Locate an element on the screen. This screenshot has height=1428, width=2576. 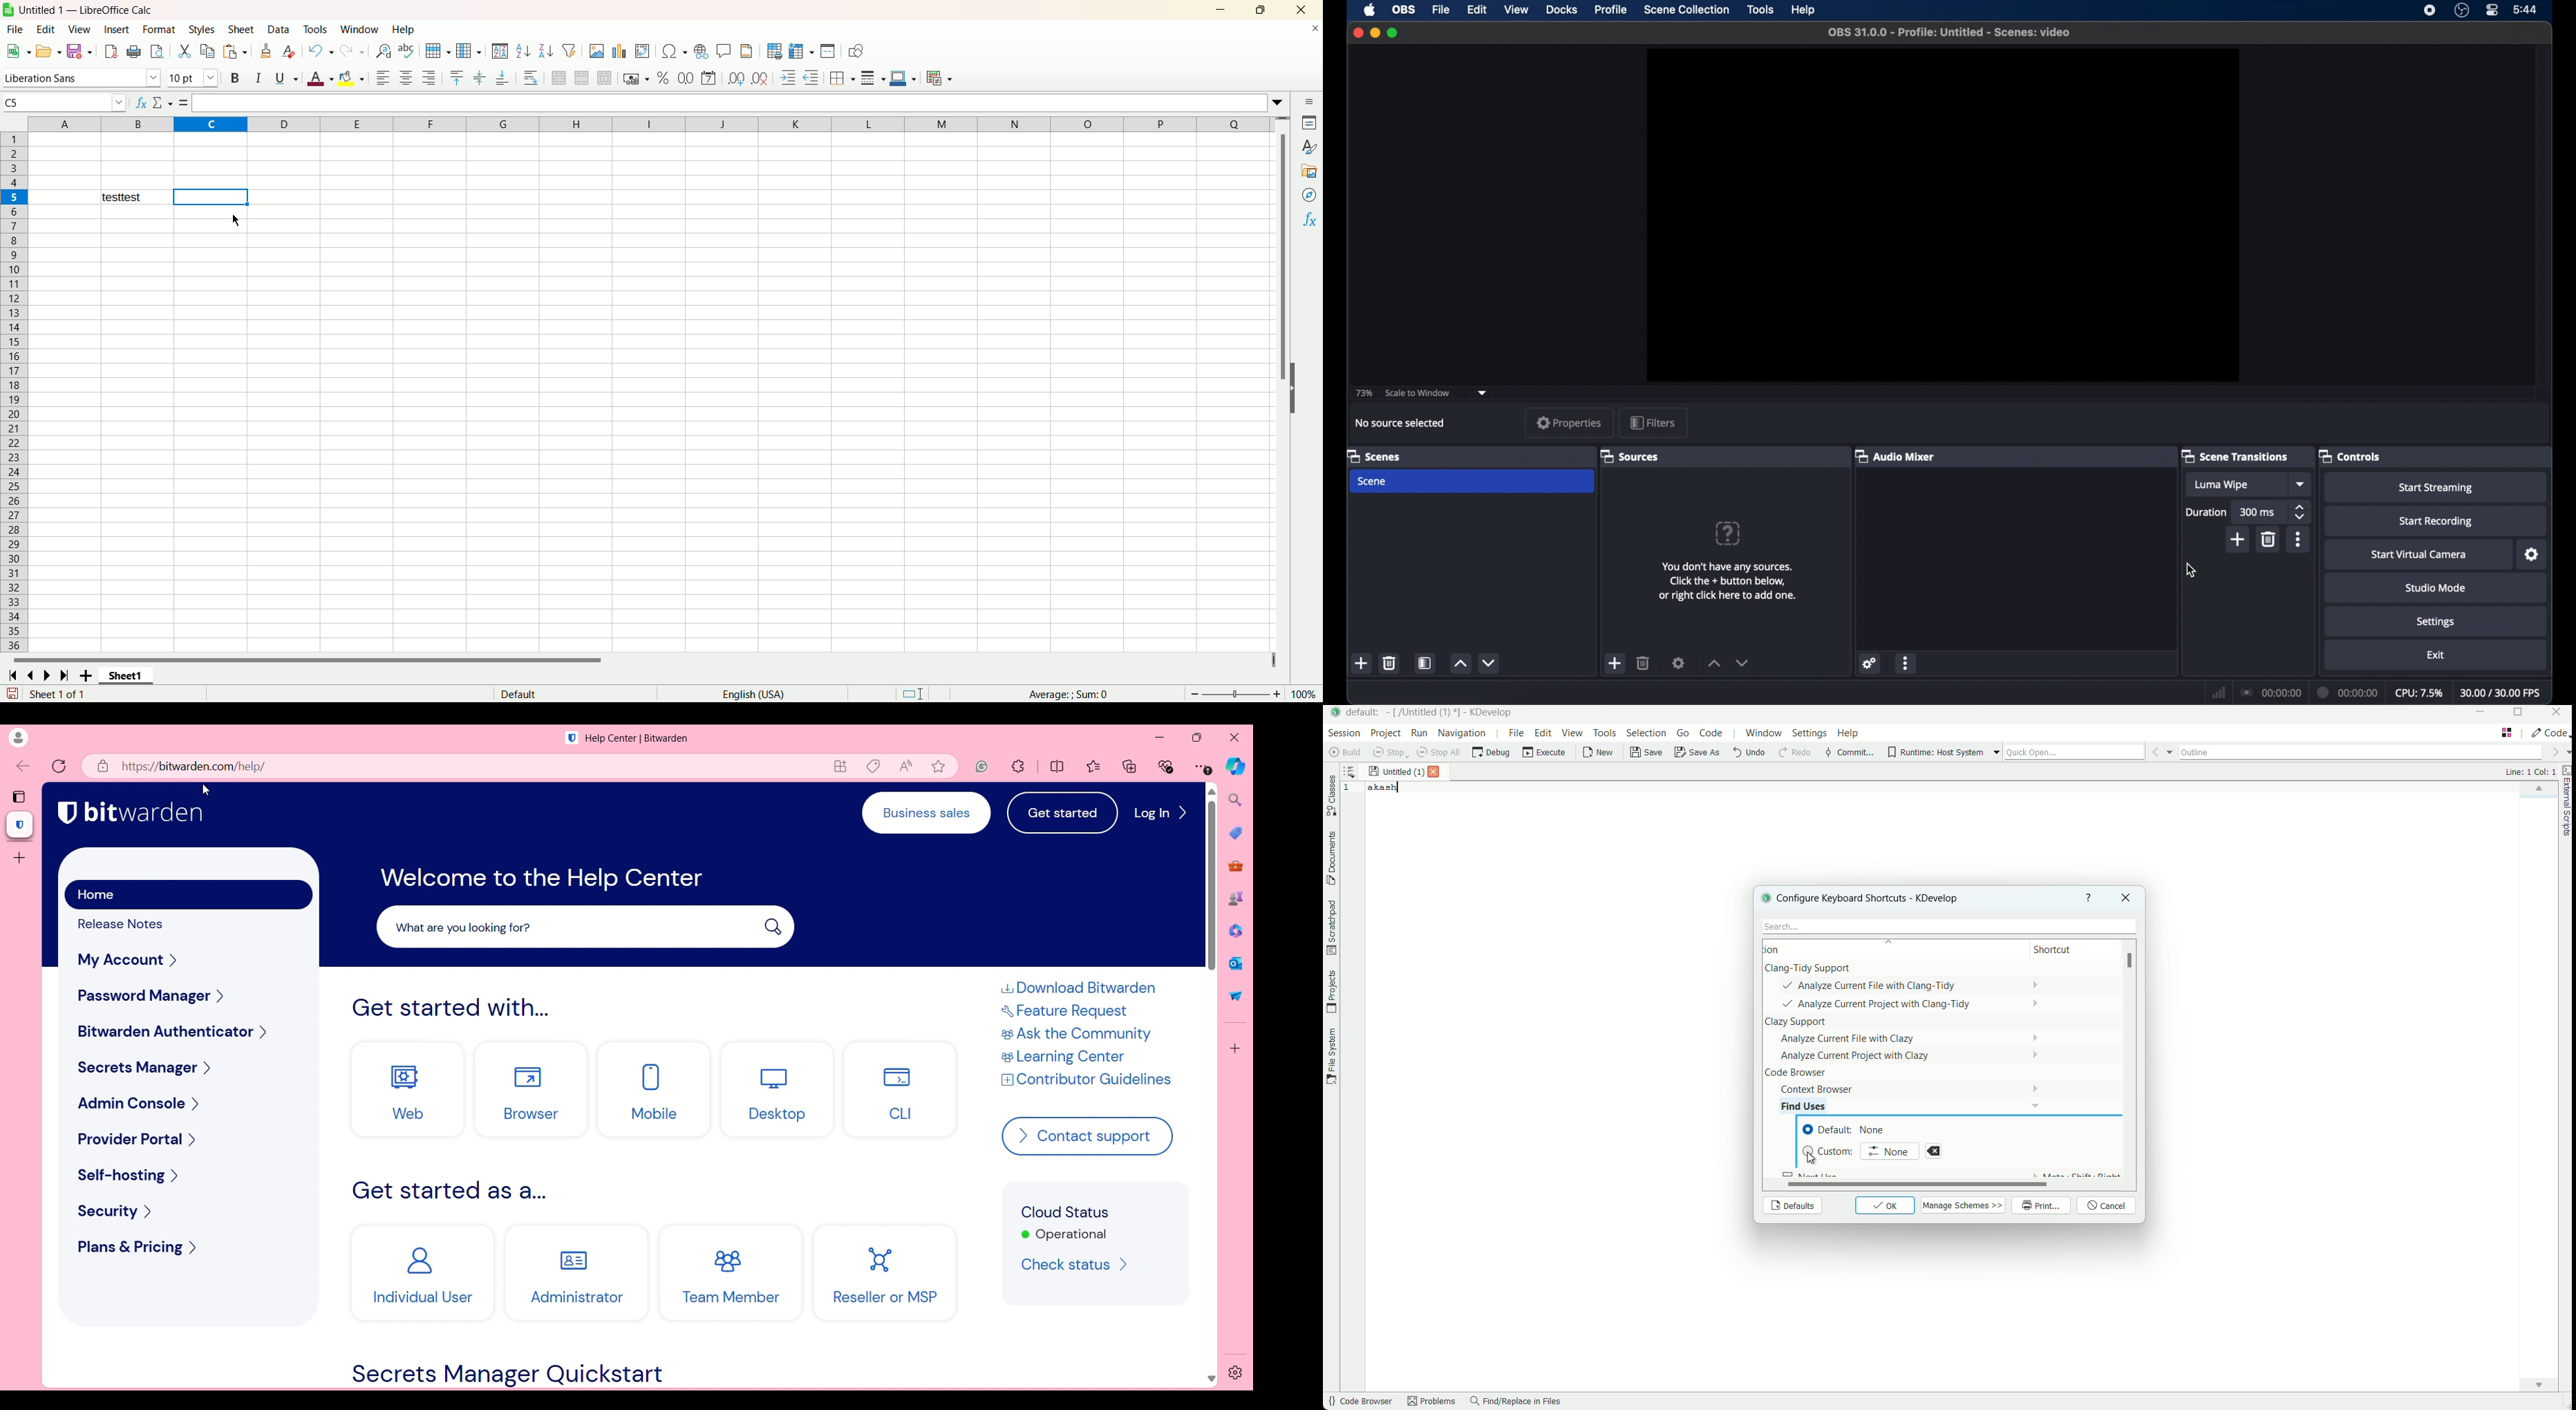
73% is located at coordinates (1363, 393).